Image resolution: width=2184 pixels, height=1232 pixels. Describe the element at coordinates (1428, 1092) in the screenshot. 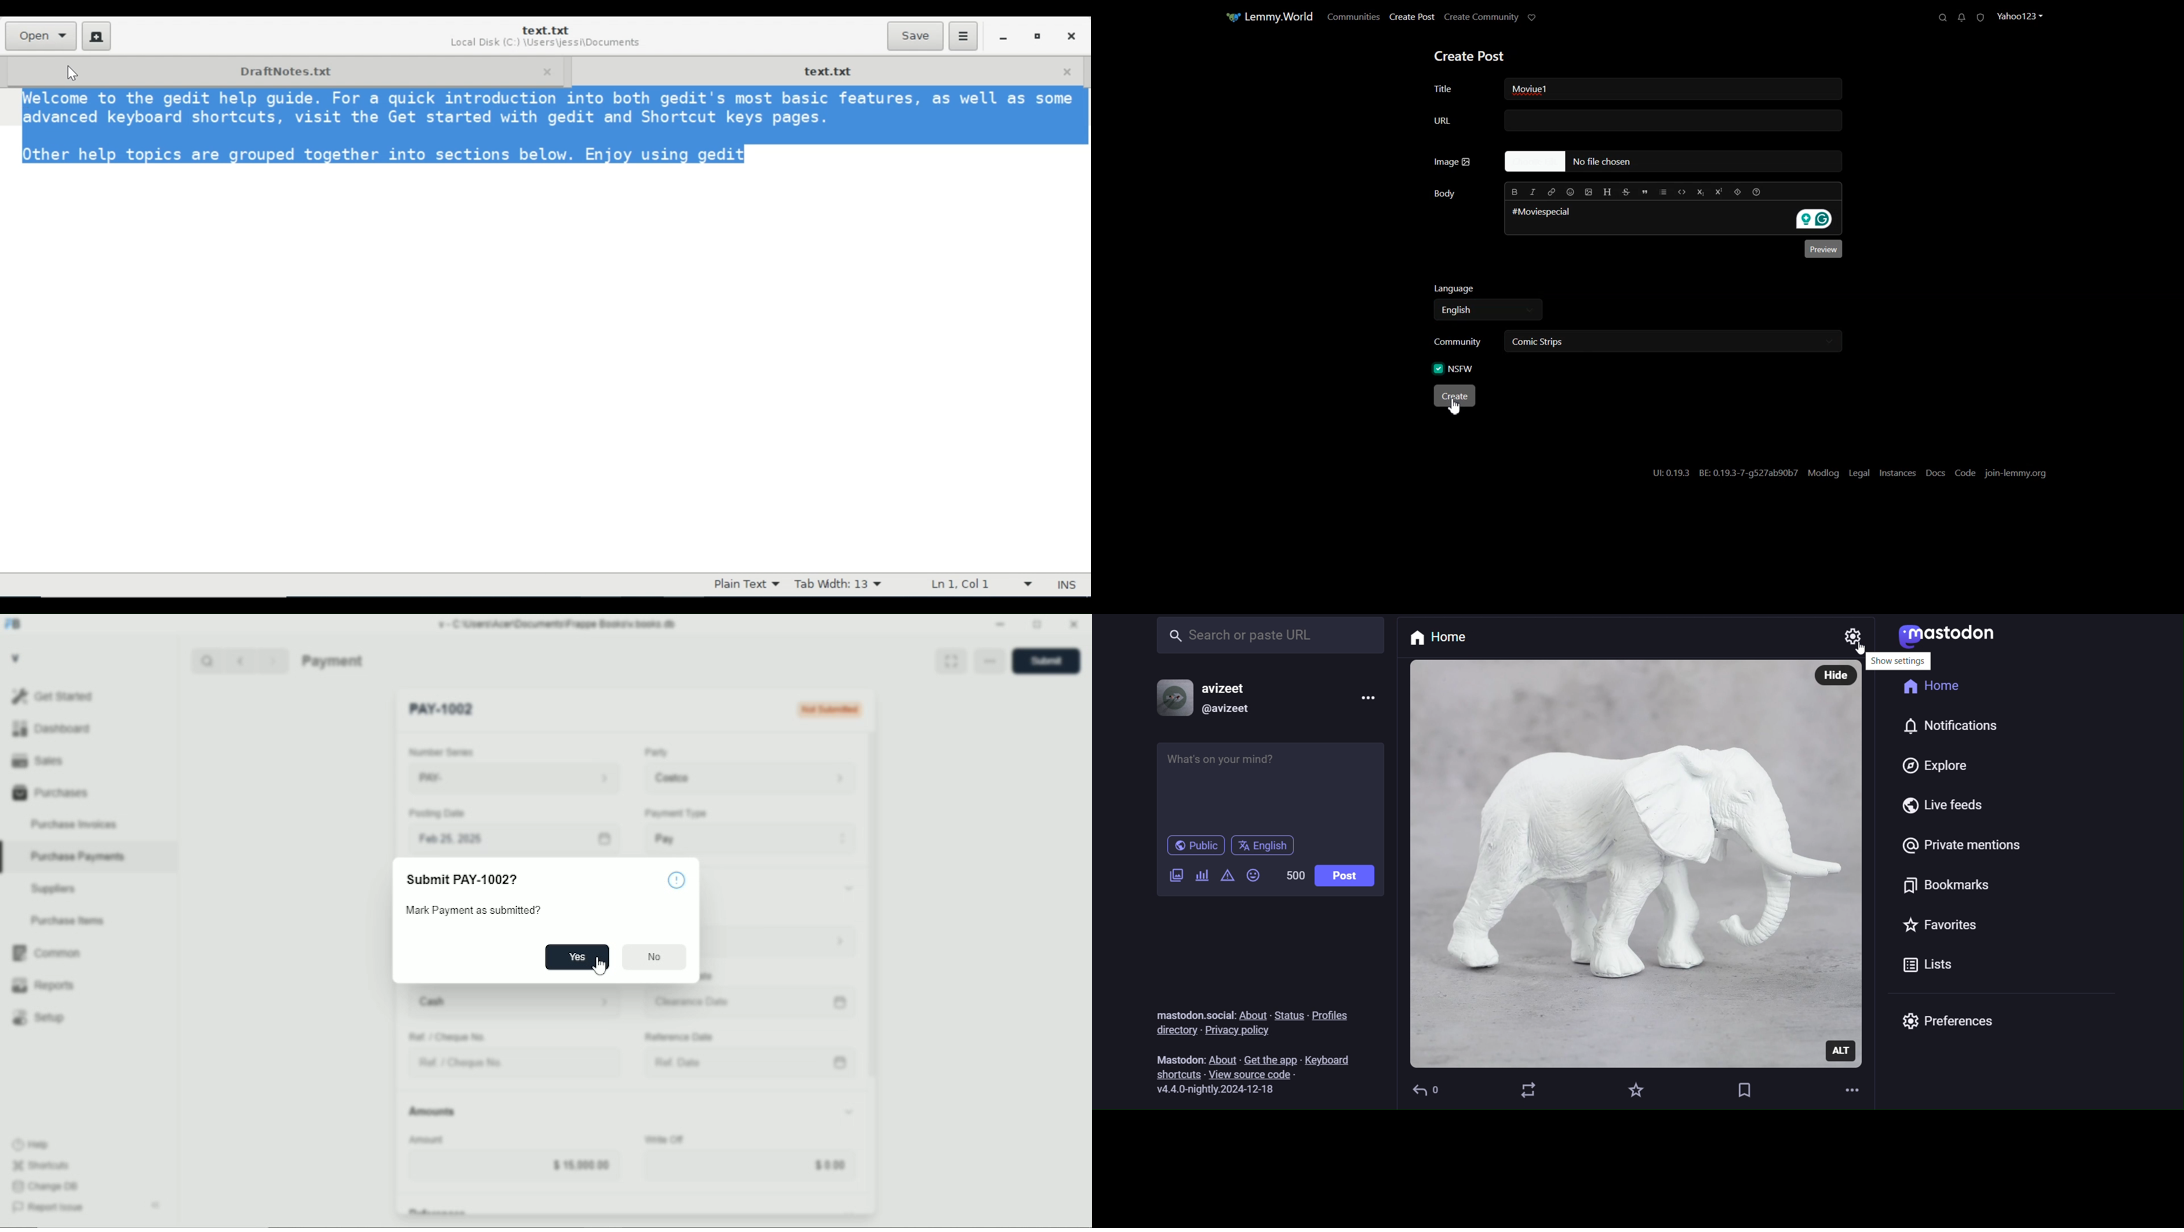

I see `reply` at that location.